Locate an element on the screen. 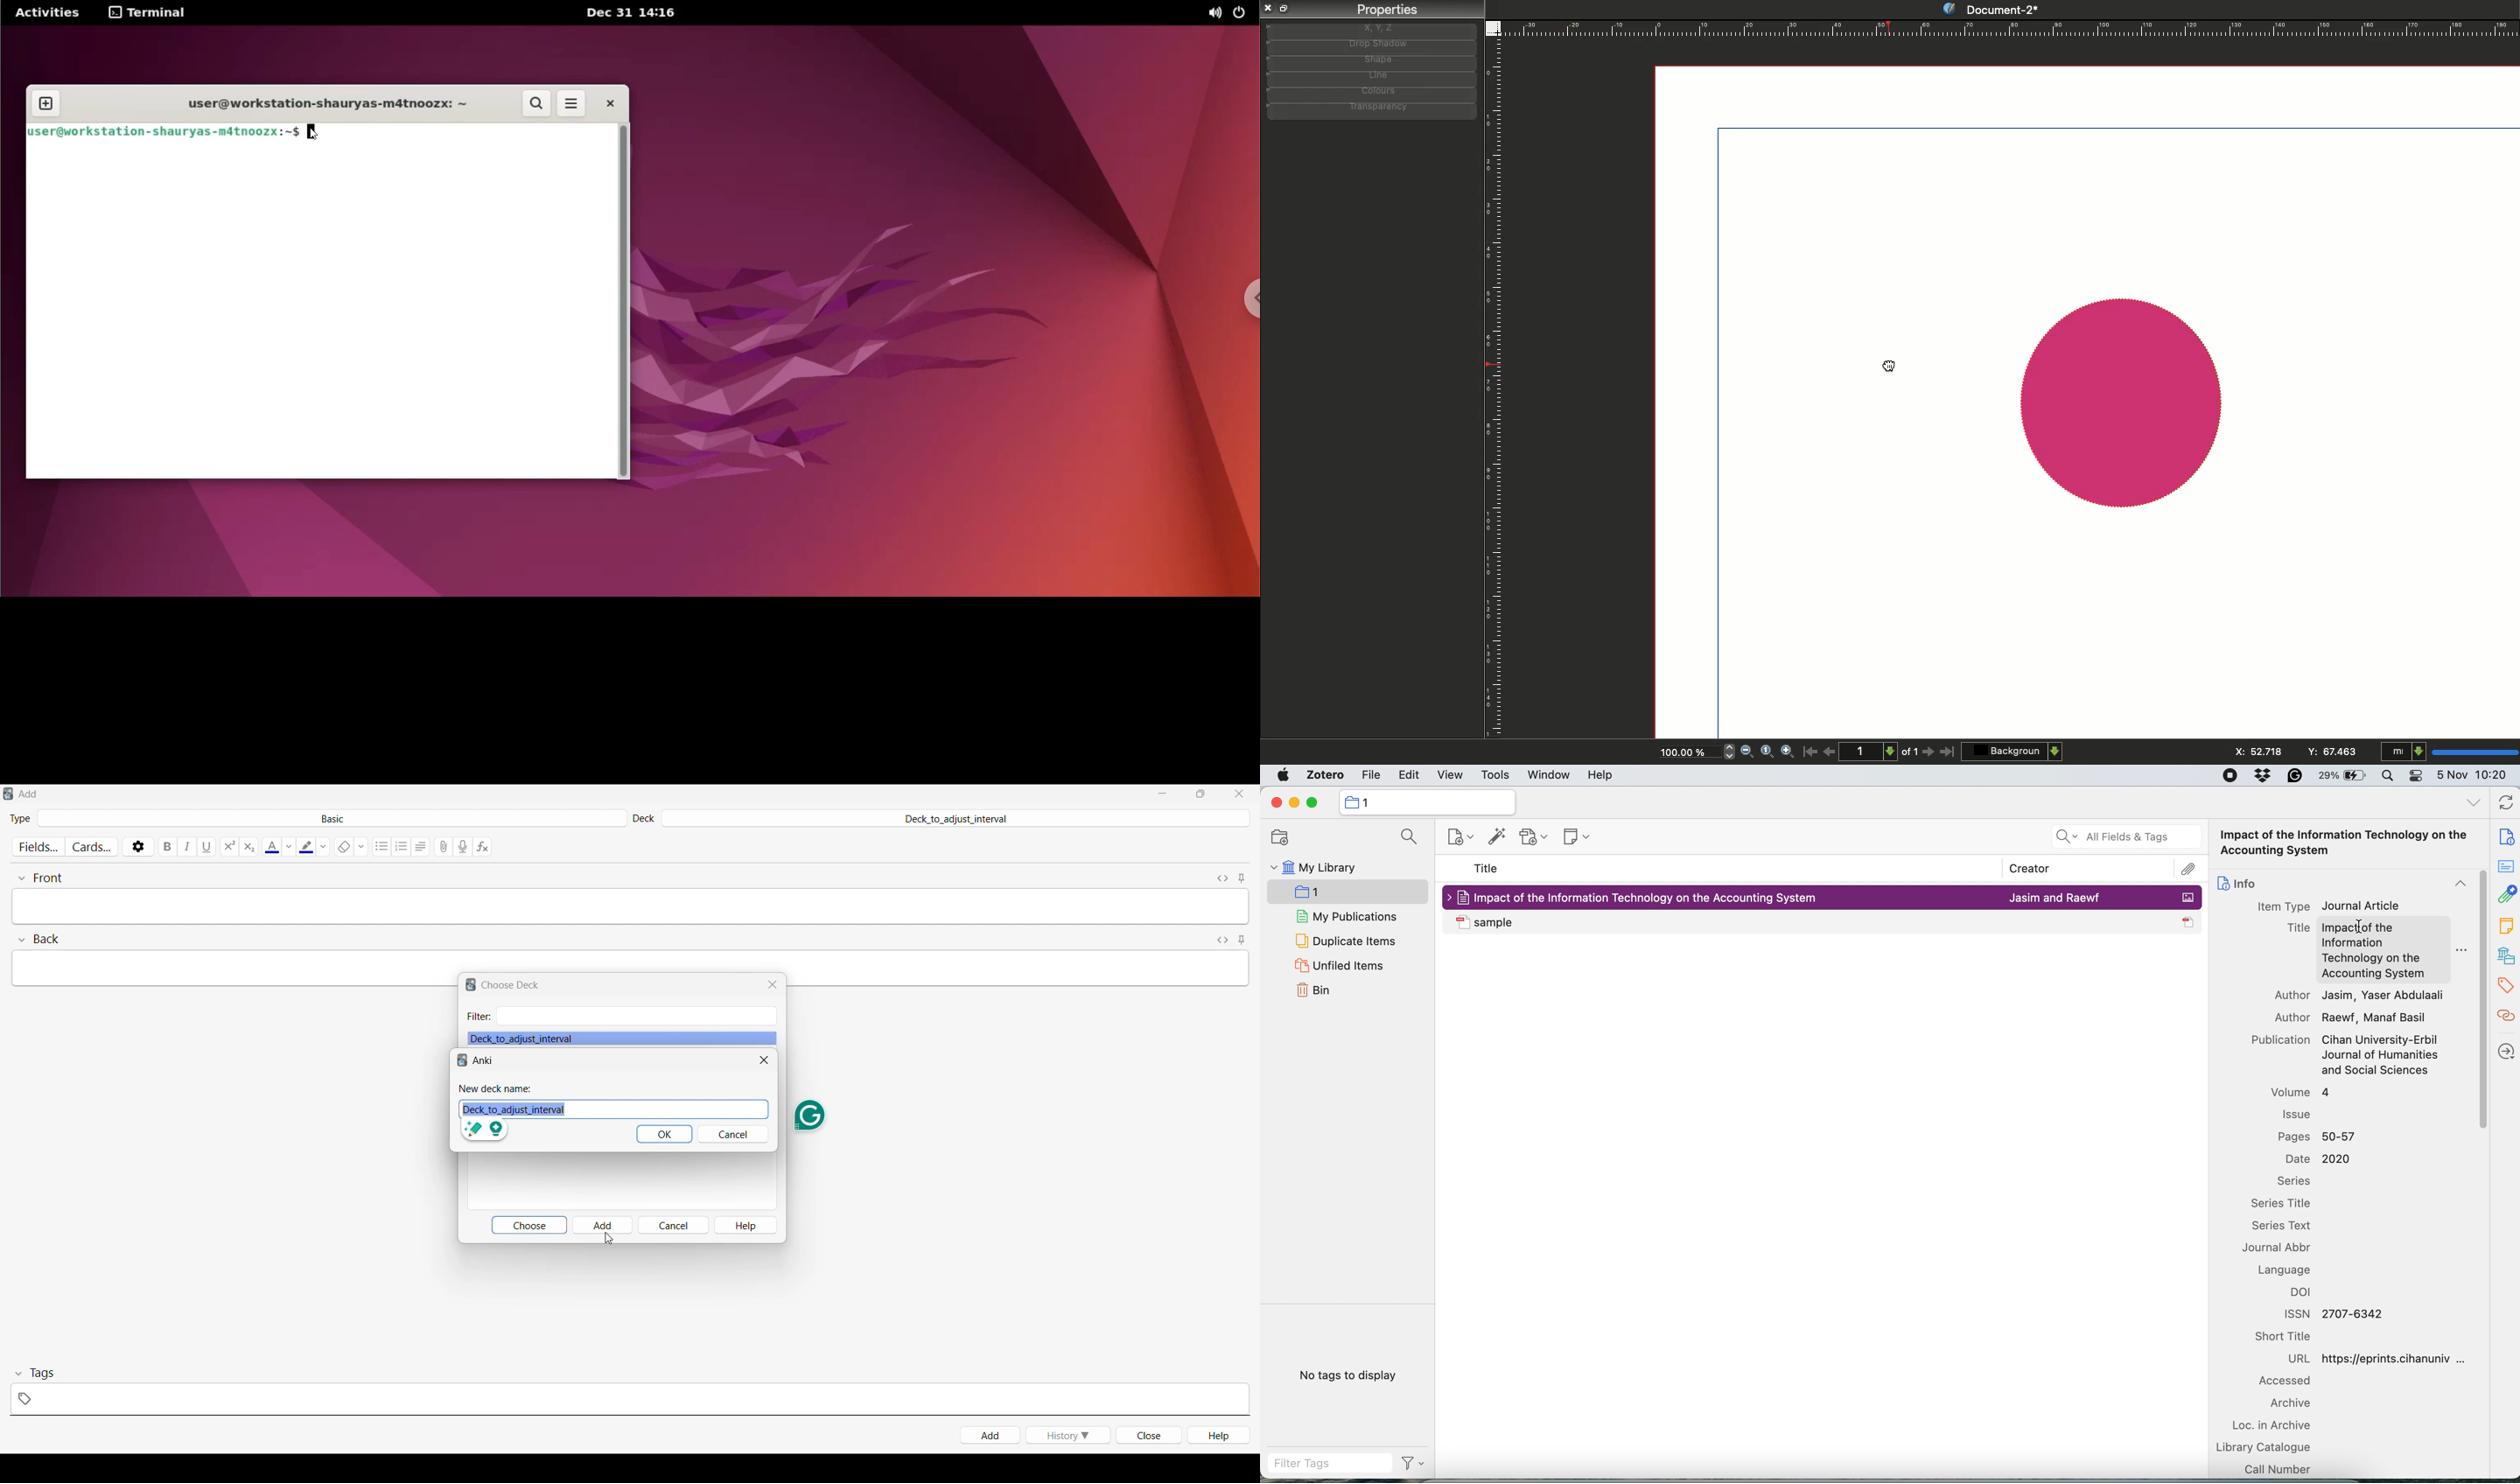 The width and height of the screenshot is (2520, 1484). filter tags is located at coordinates (1412, 1463).